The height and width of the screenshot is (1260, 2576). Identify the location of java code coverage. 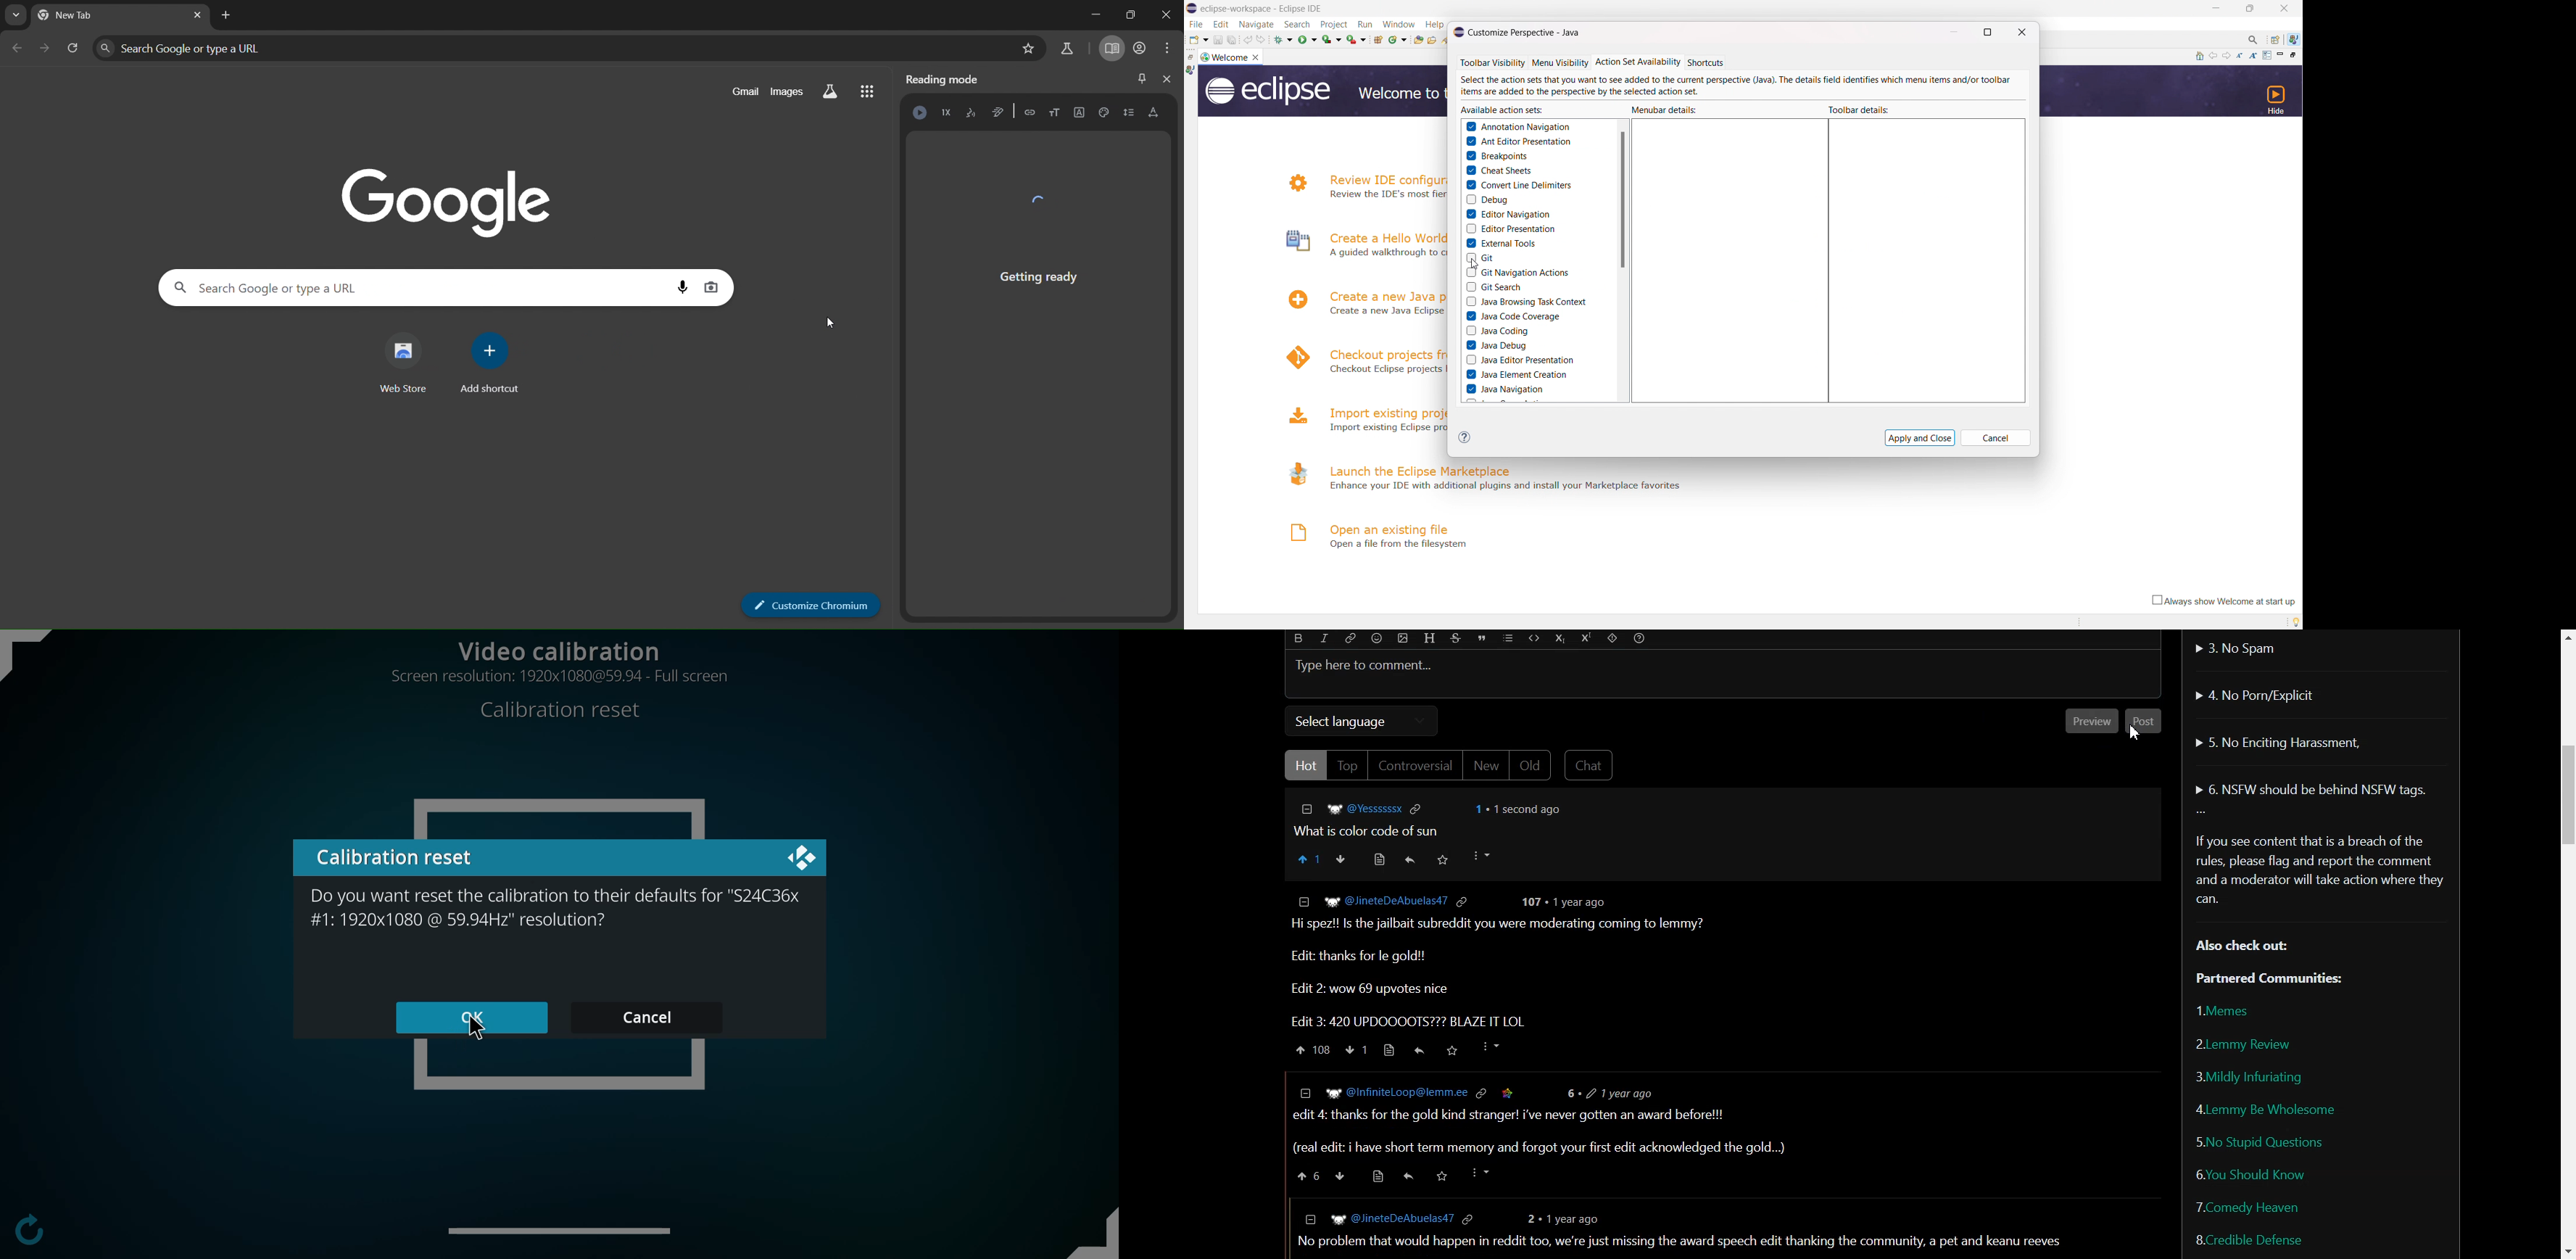
(1513, 316).